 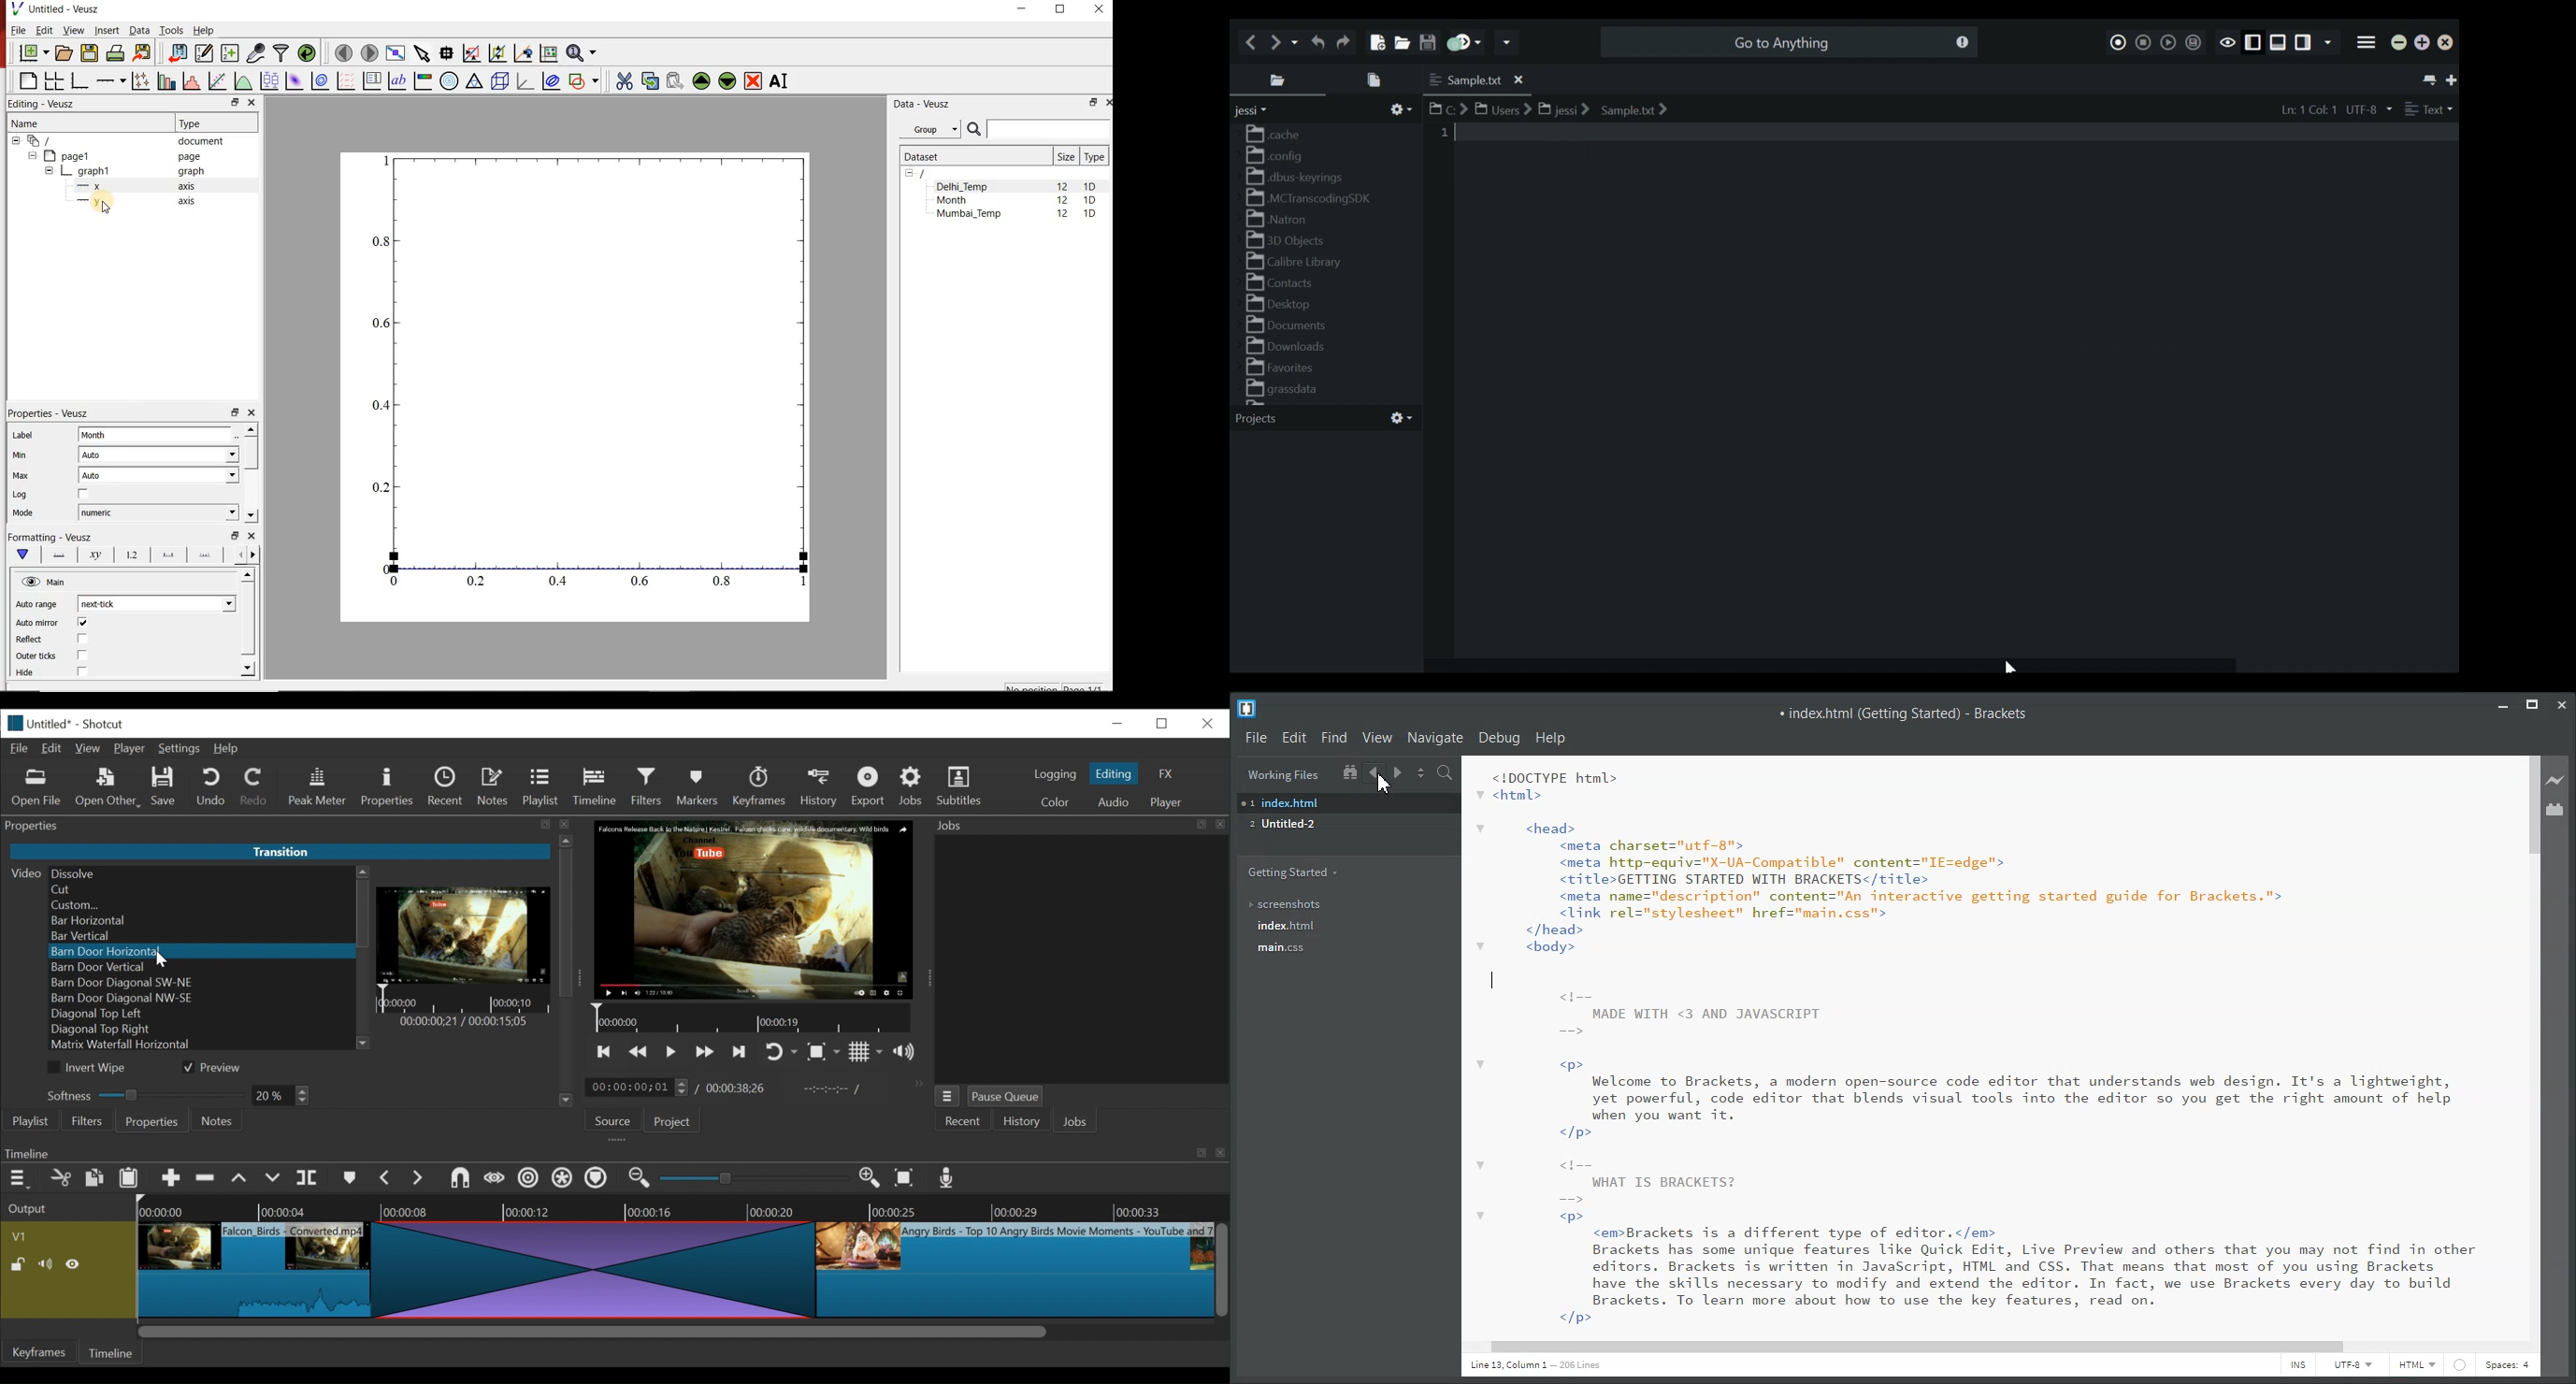 What do you see at coordinates (672, 1051) in the screenshot?
I see `Toggle play or pause` at bounding box center [672, 1051].